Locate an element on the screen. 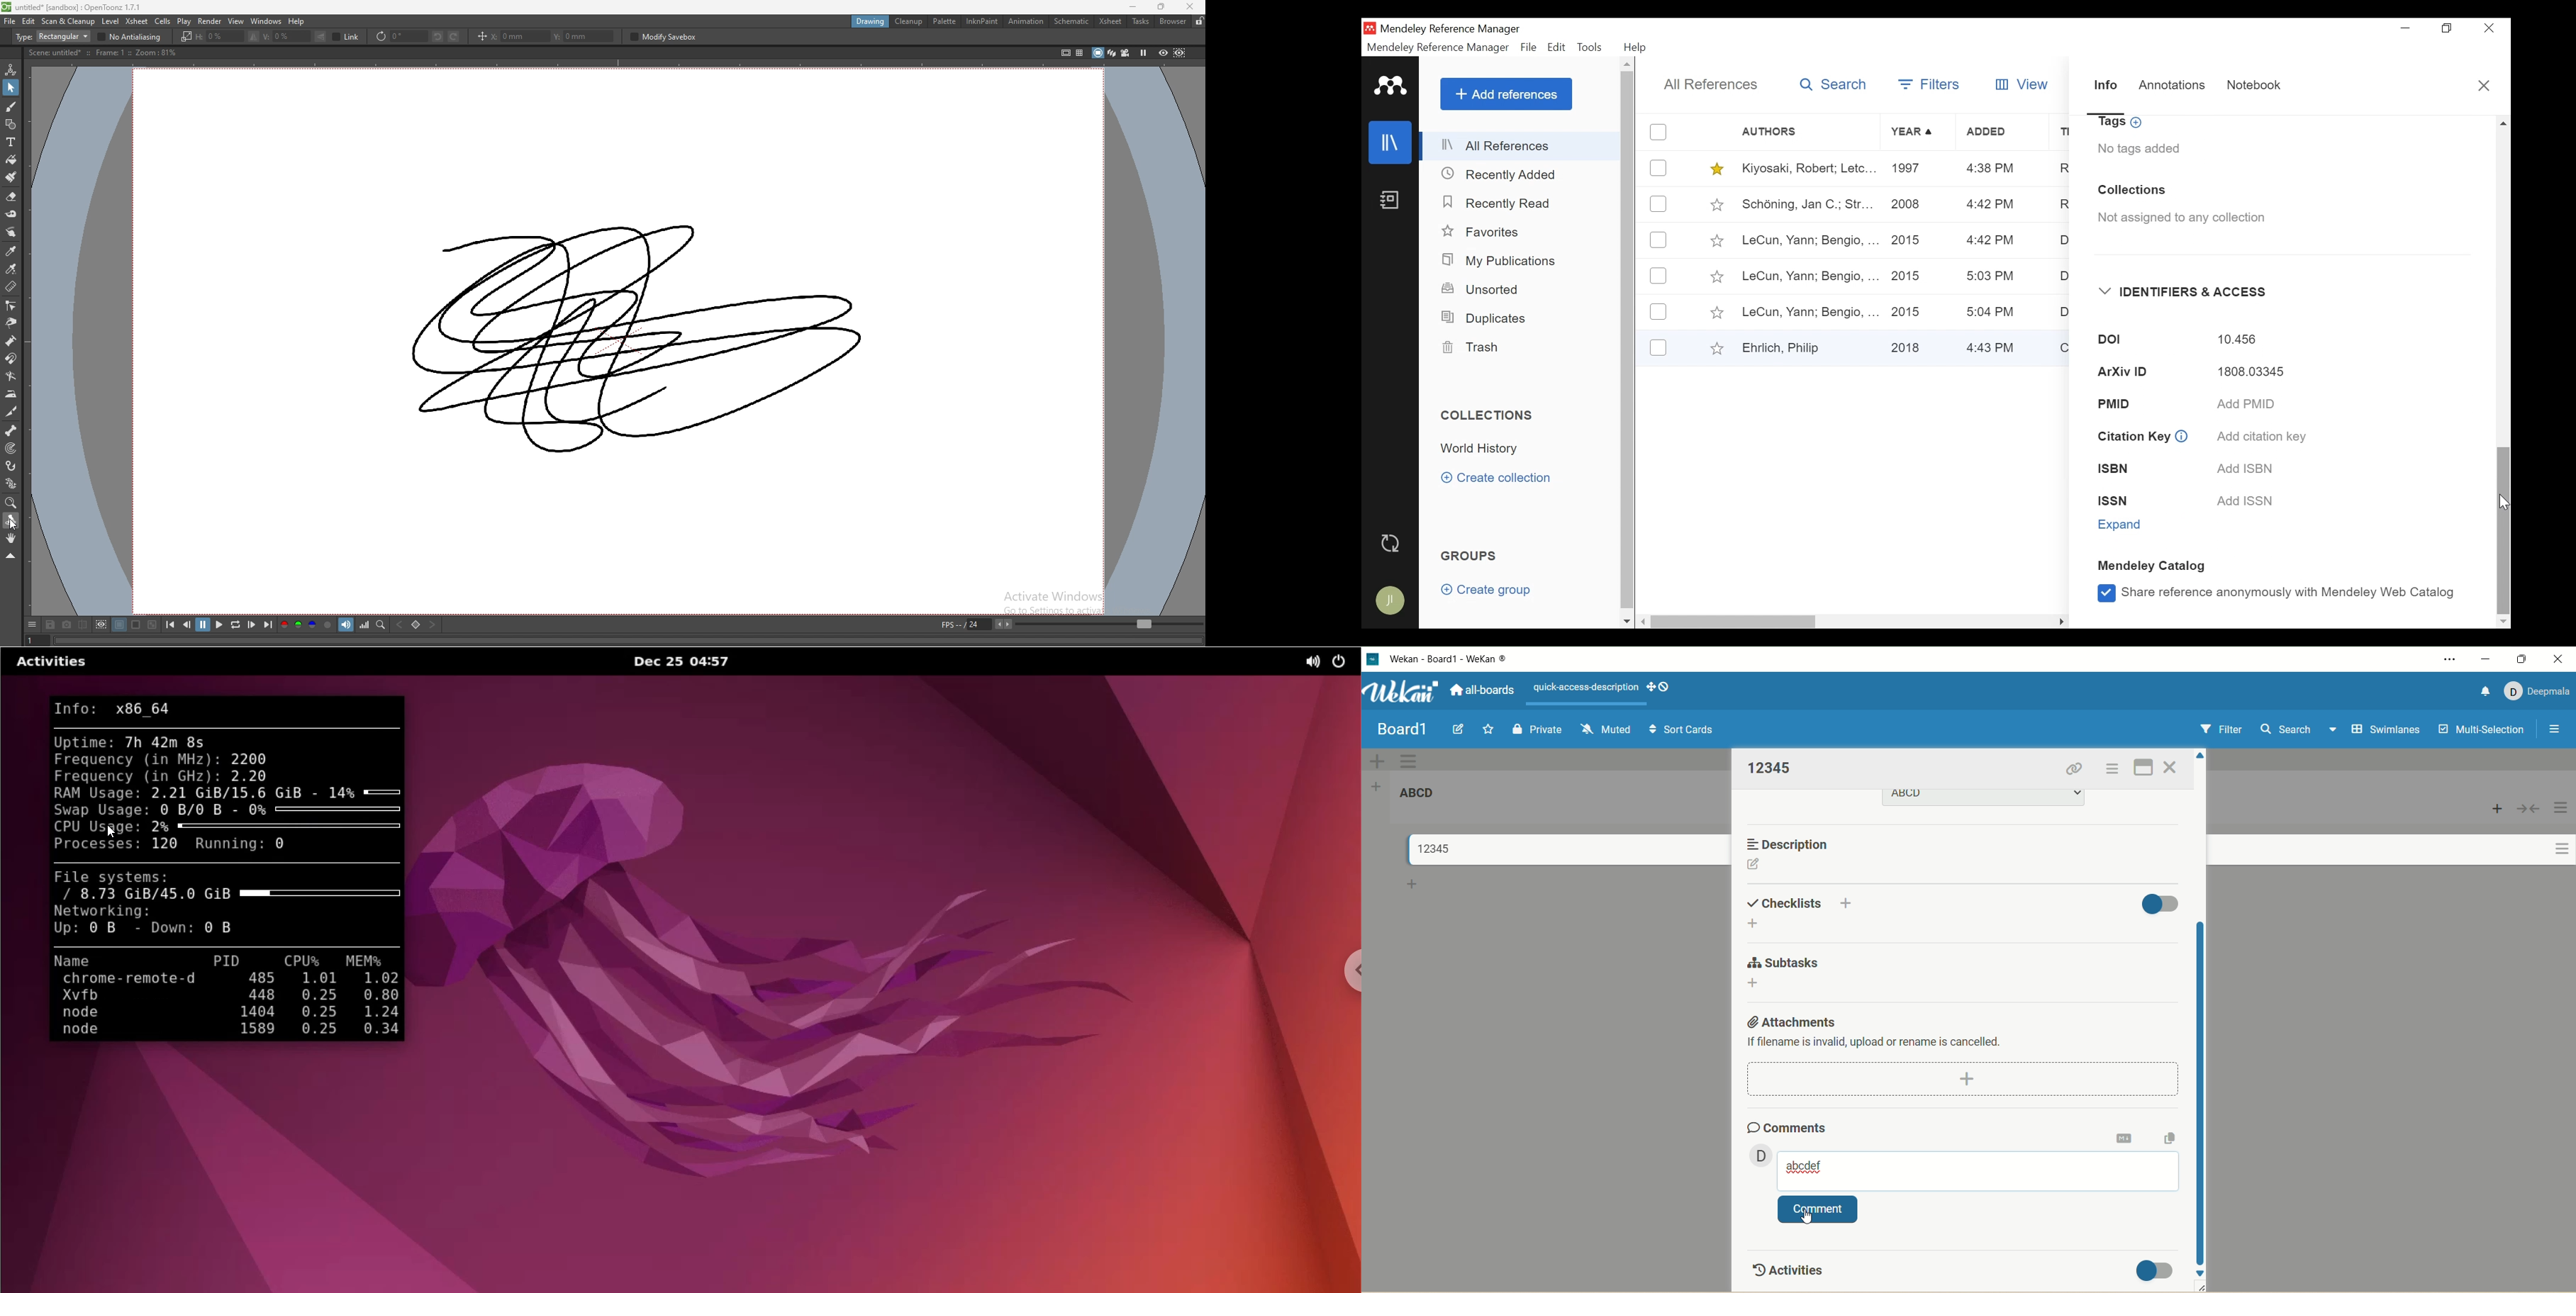  Not assigned to any collection is located at coordinates (2177, 218).